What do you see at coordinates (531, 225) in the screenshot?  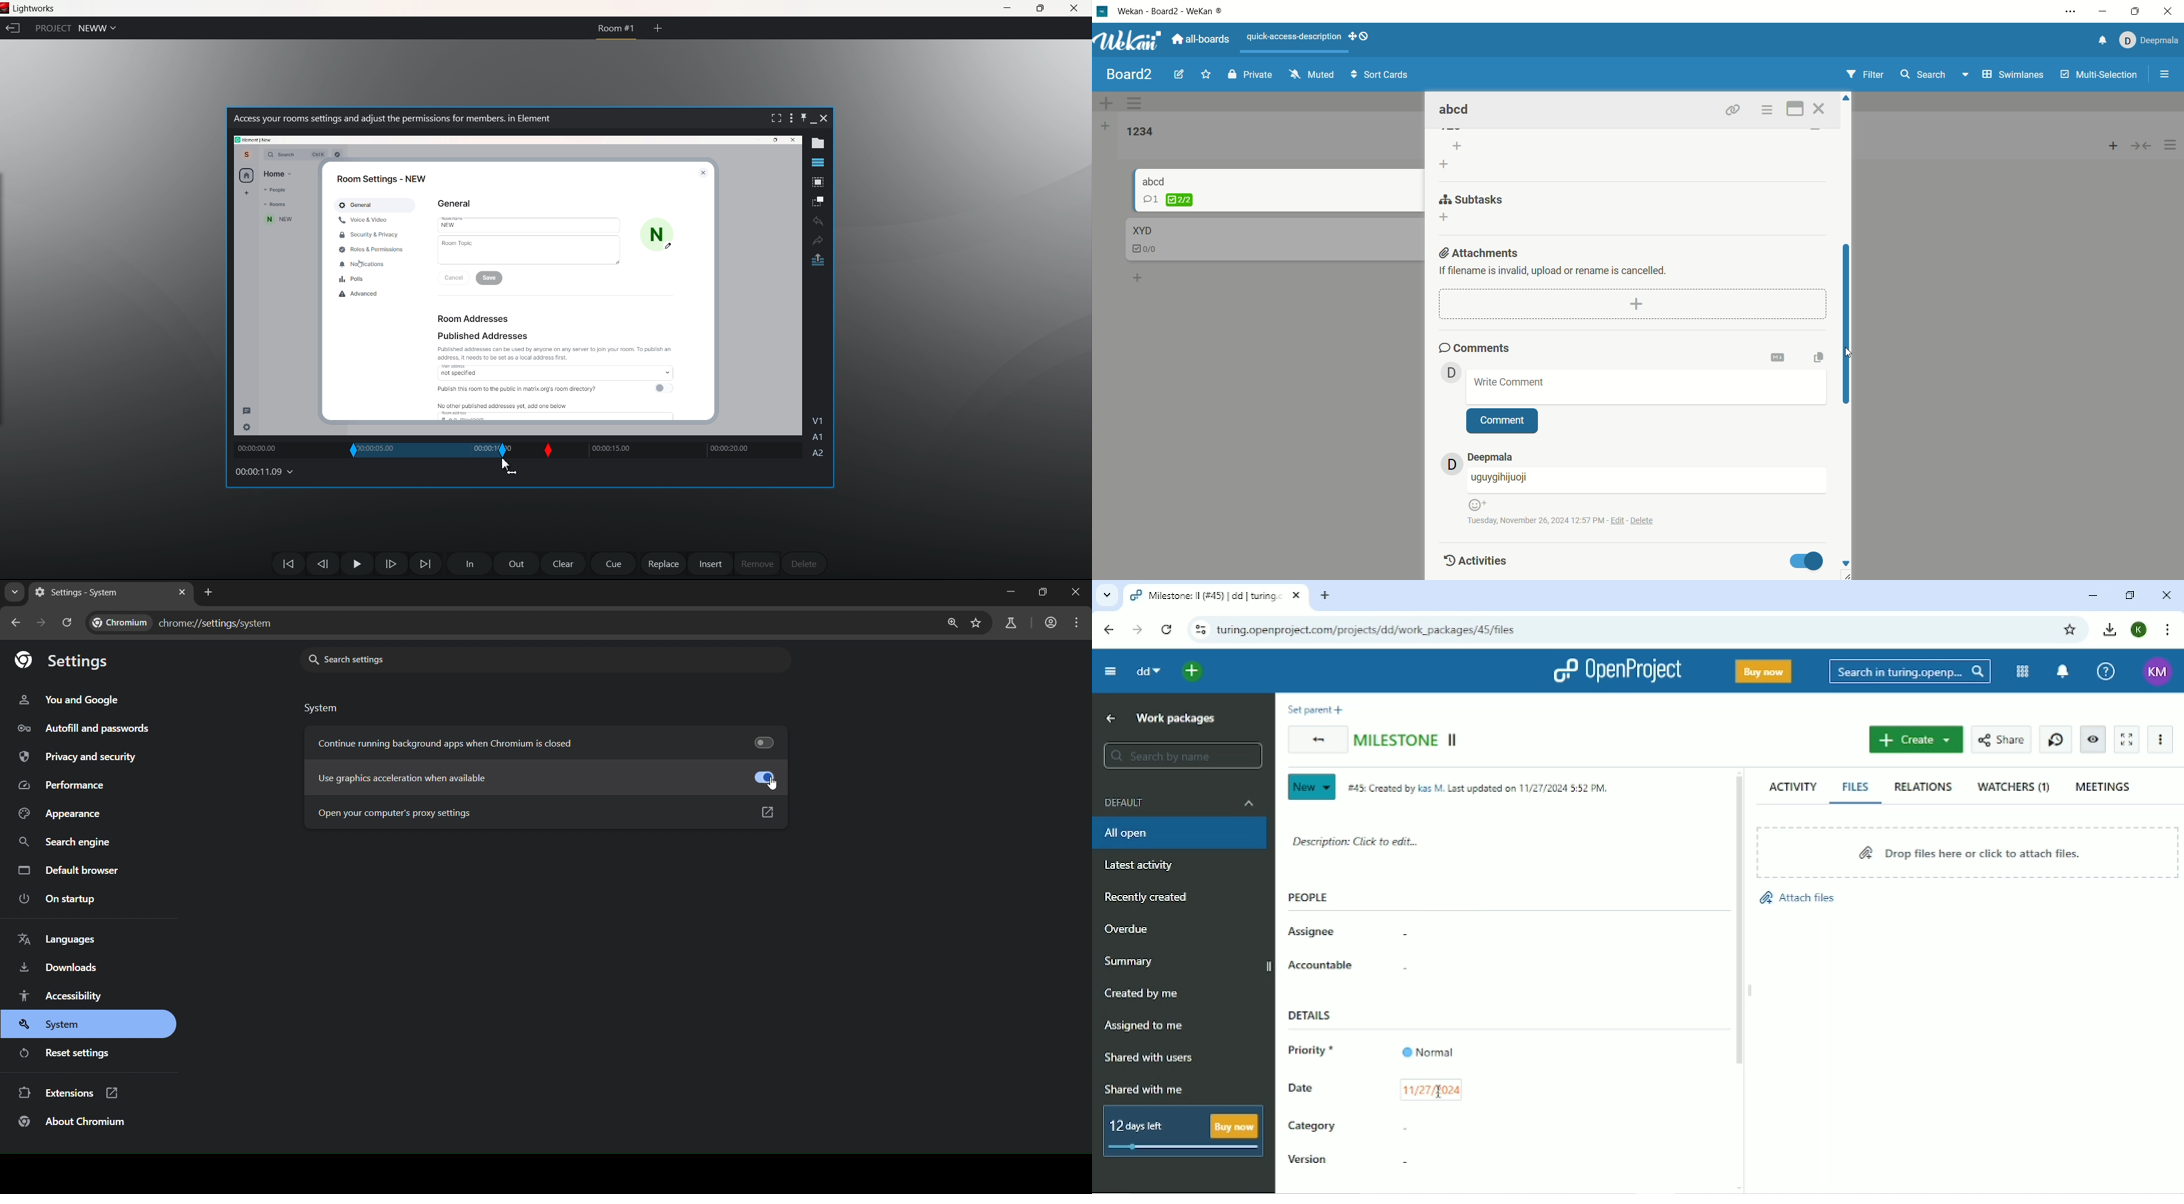 I see `New` at bounding box center [531, 225].